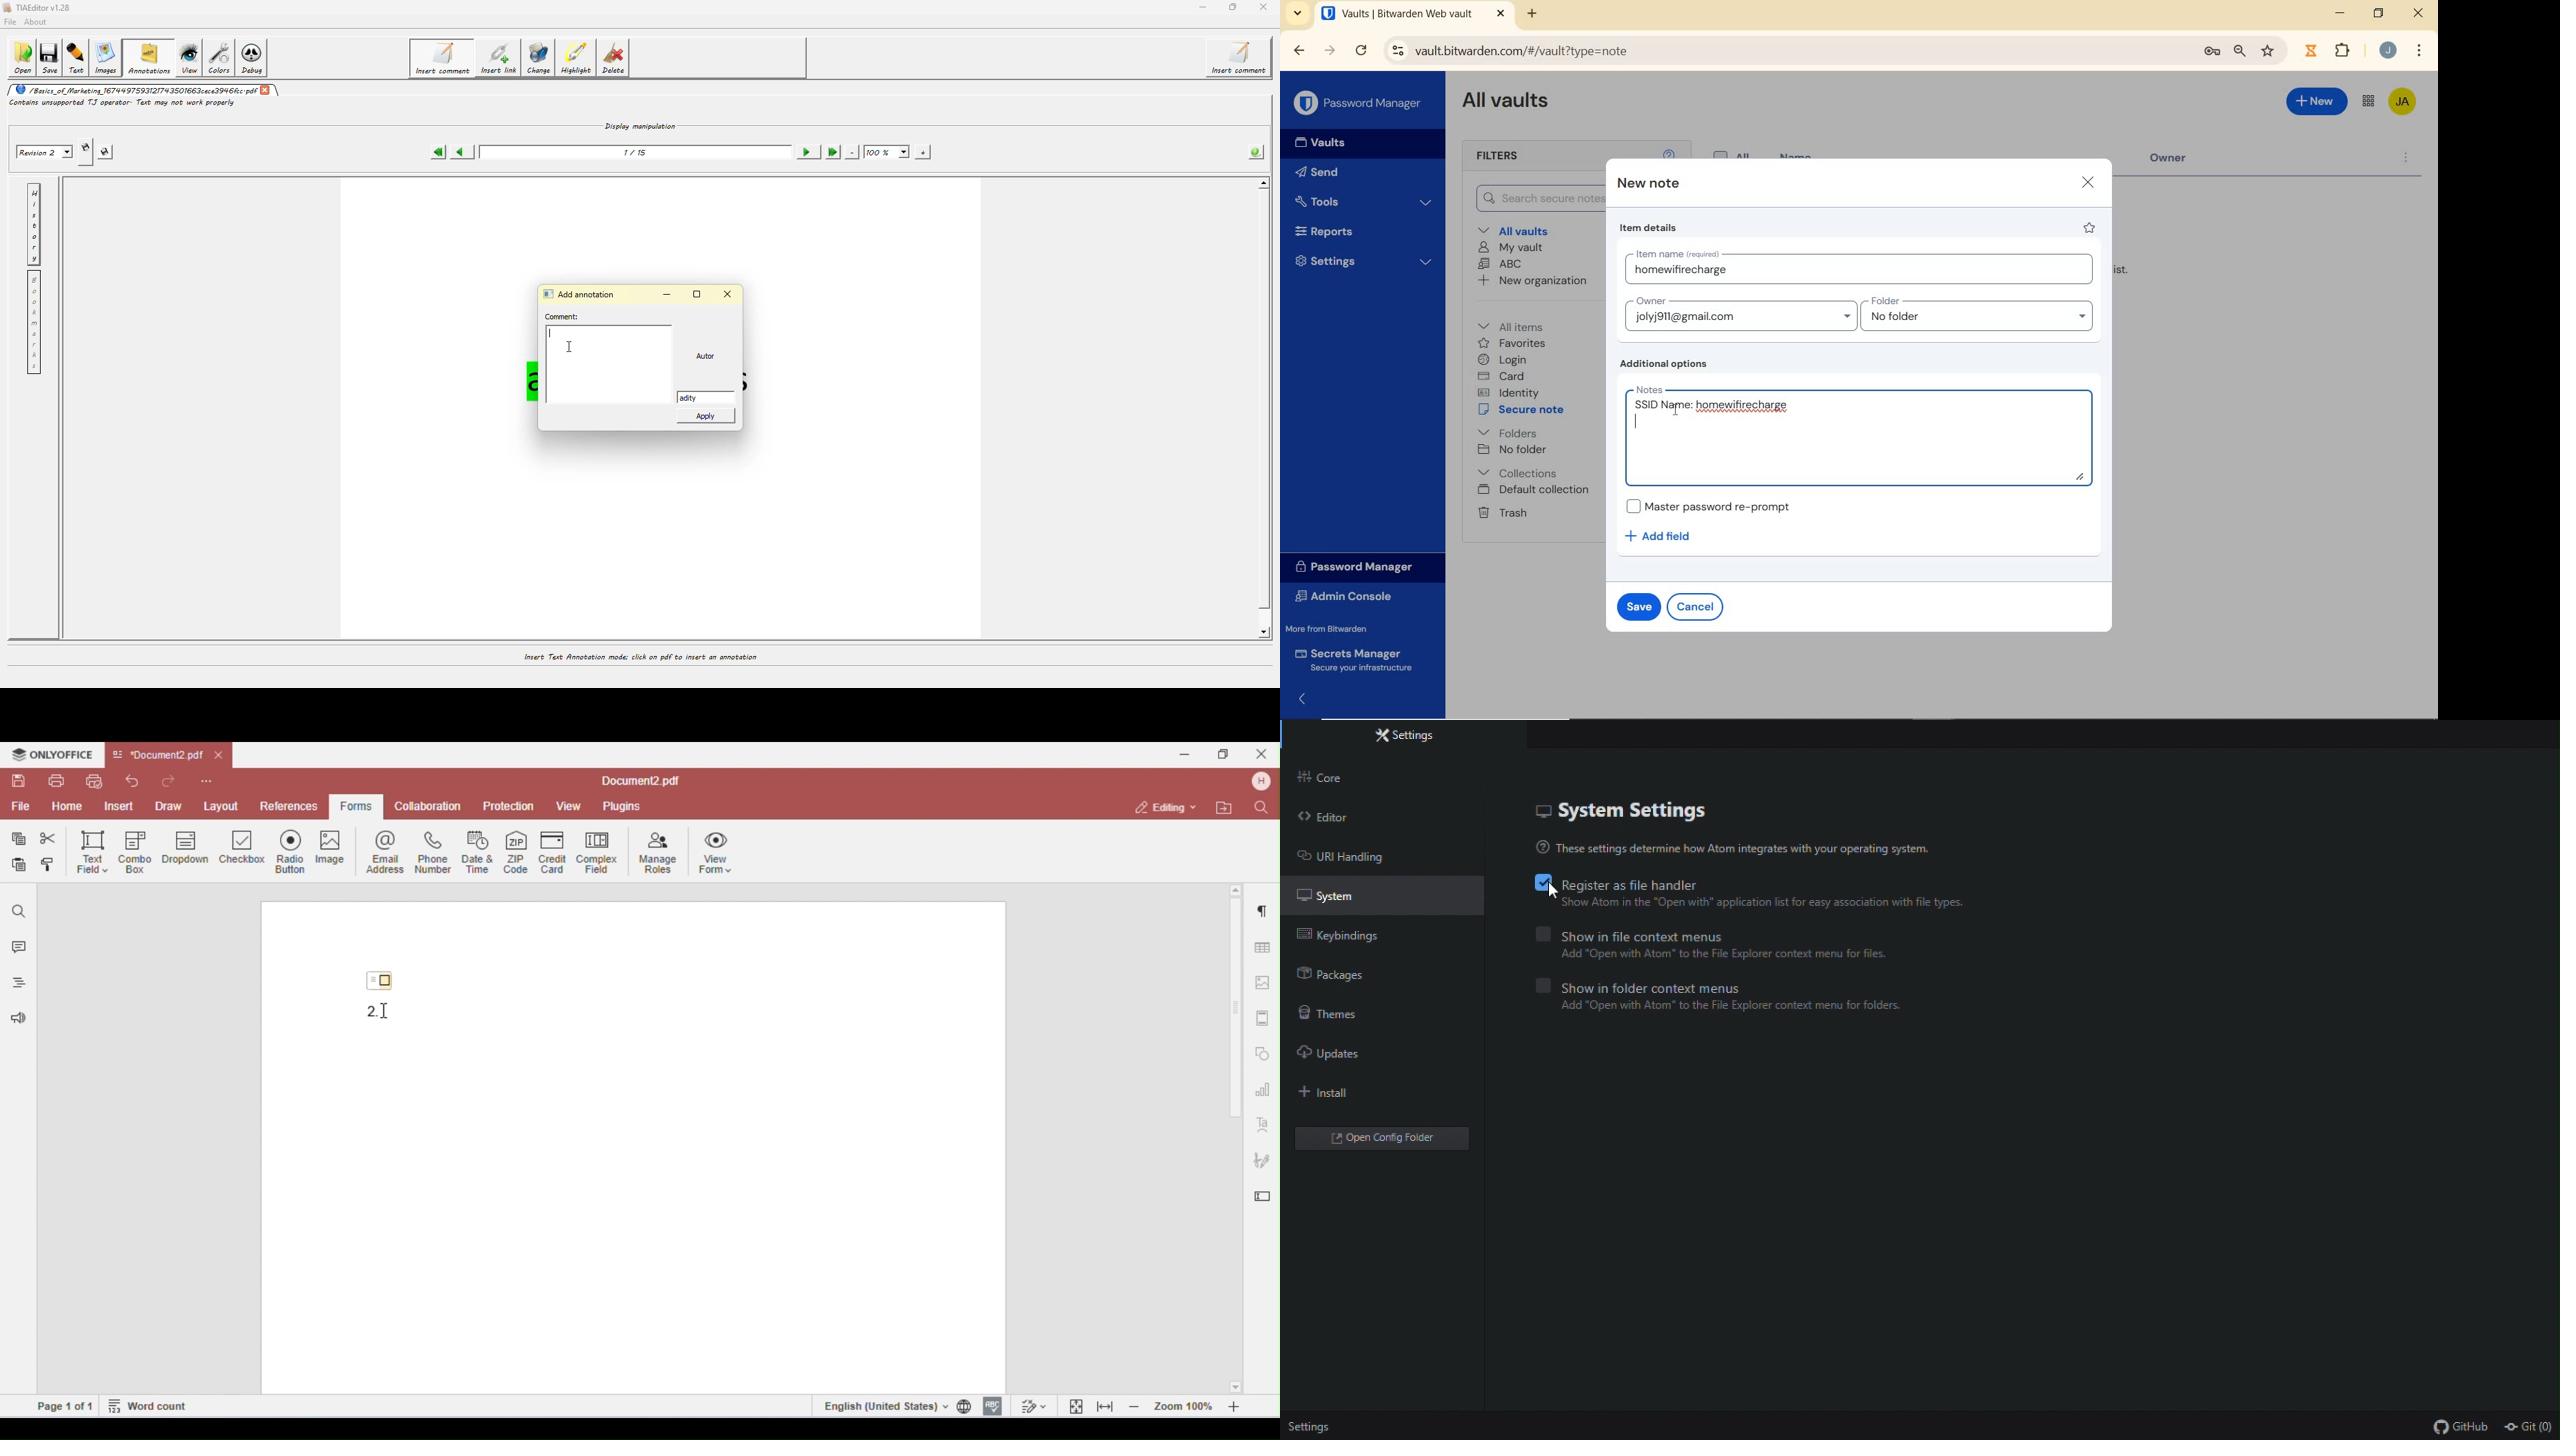 Image resolution: width=2576 pixels, height=1456 pixels. What do you see at coordinates (831, 152) in the screenshot?
I see `last page` at bounding box center [831, 152].